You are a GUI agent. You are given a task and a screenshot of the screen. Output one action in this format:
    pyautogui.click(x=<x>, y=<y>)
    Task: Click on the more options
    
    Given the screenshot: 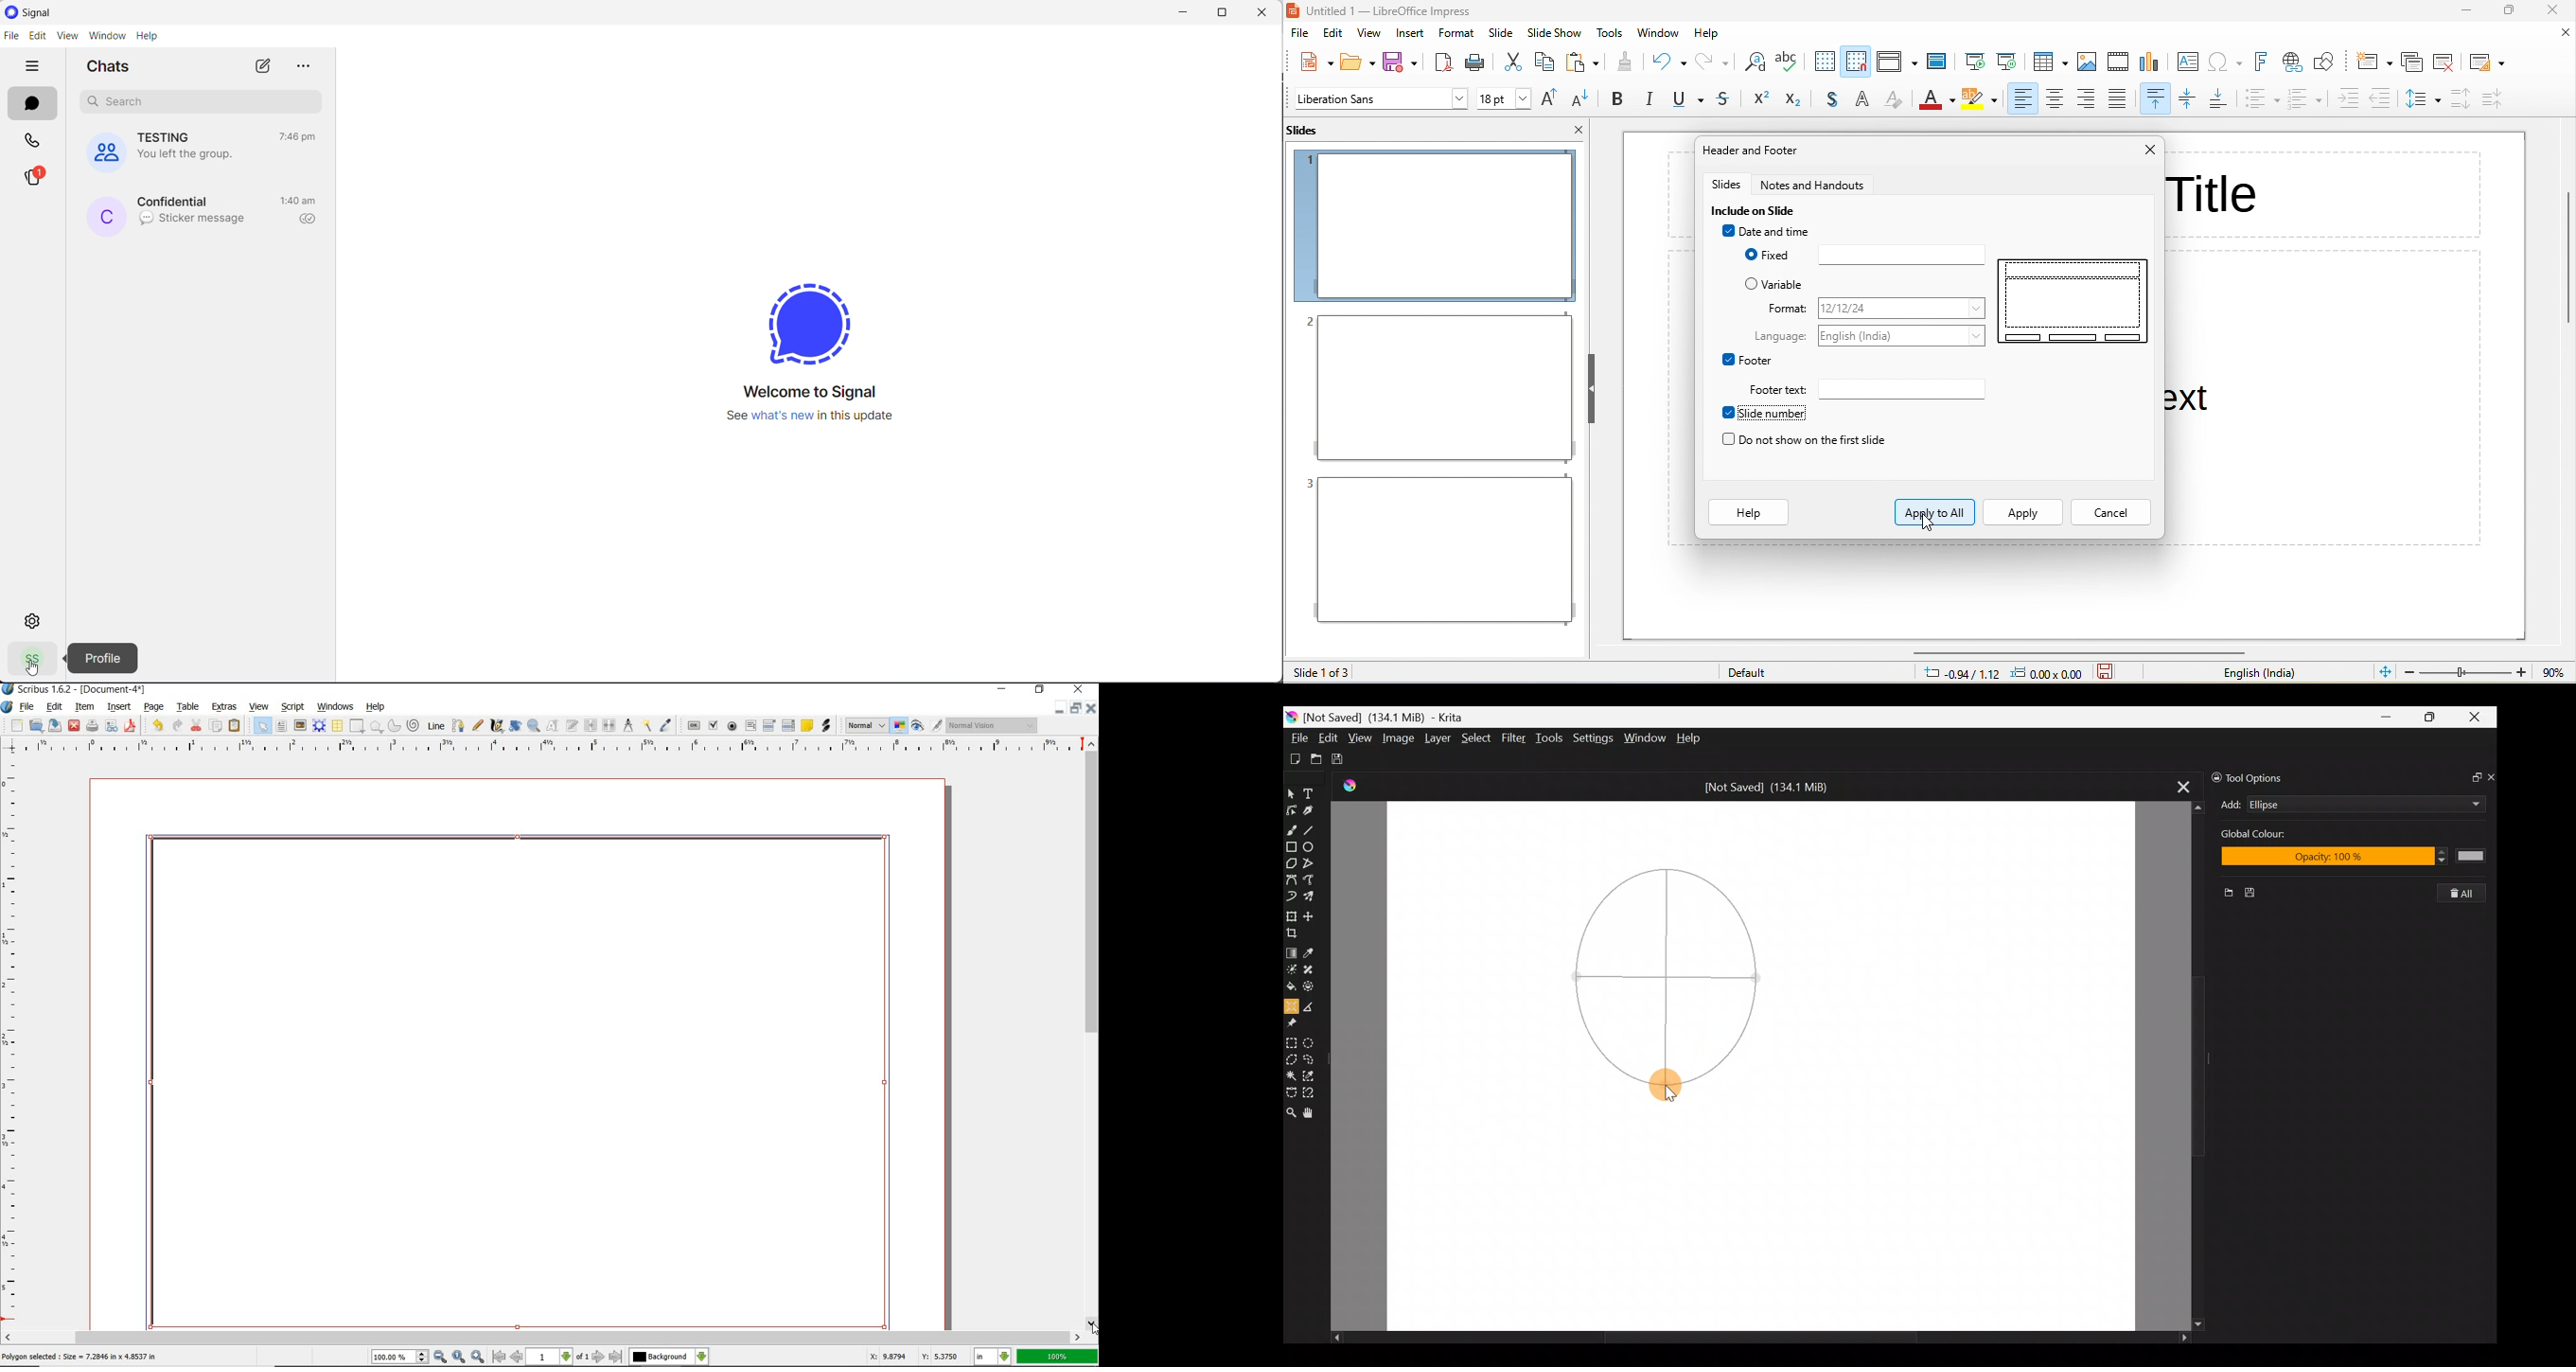 What is the action you would take?
    pyautogui.click(x=301, y=67)
    